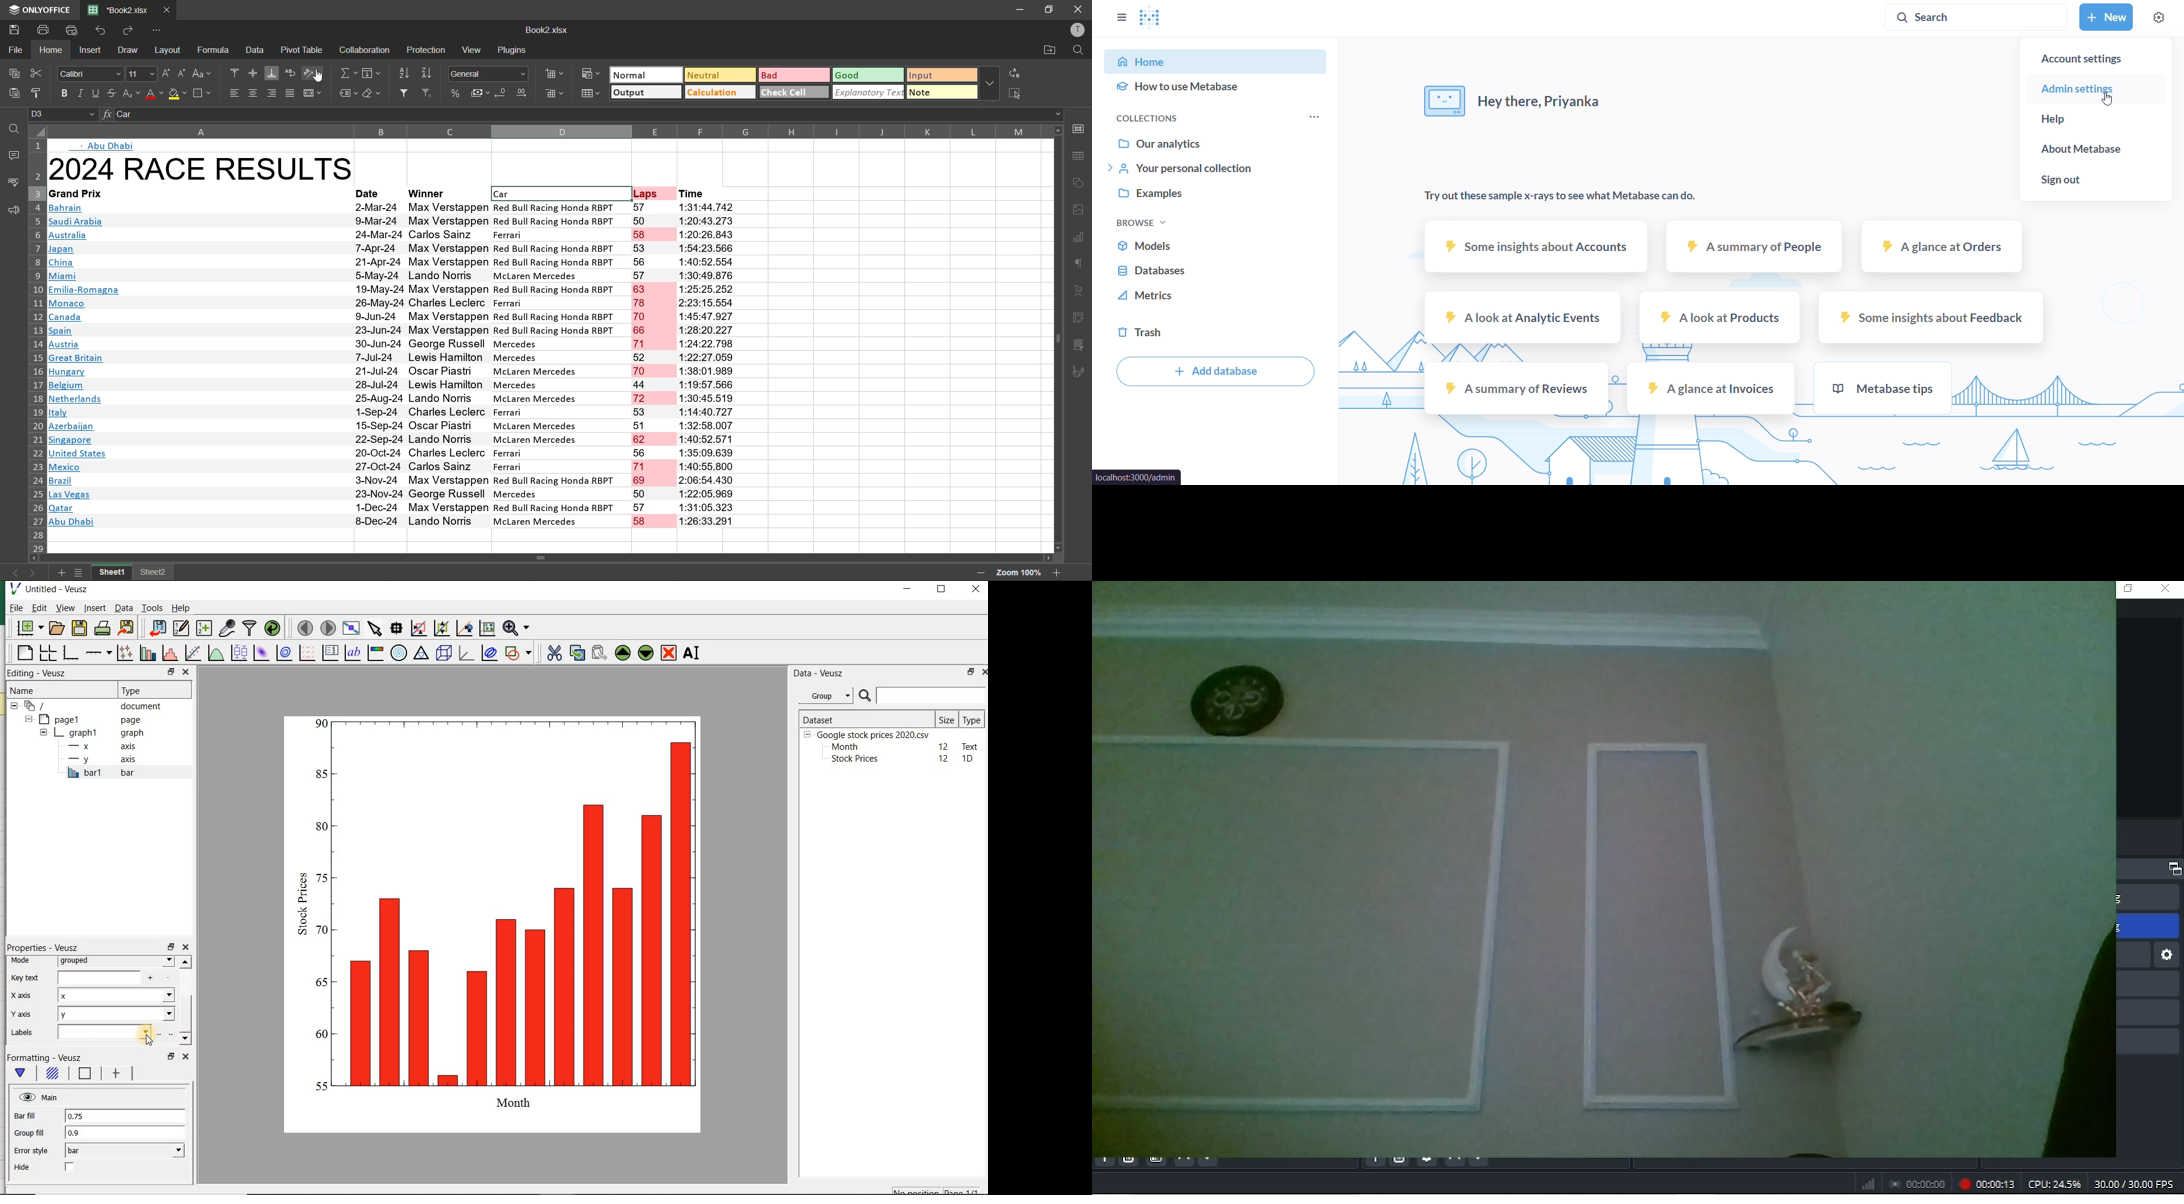 This screenshot has height=1204, width=2184. I want to click on create new datasets, so click(204, 629).